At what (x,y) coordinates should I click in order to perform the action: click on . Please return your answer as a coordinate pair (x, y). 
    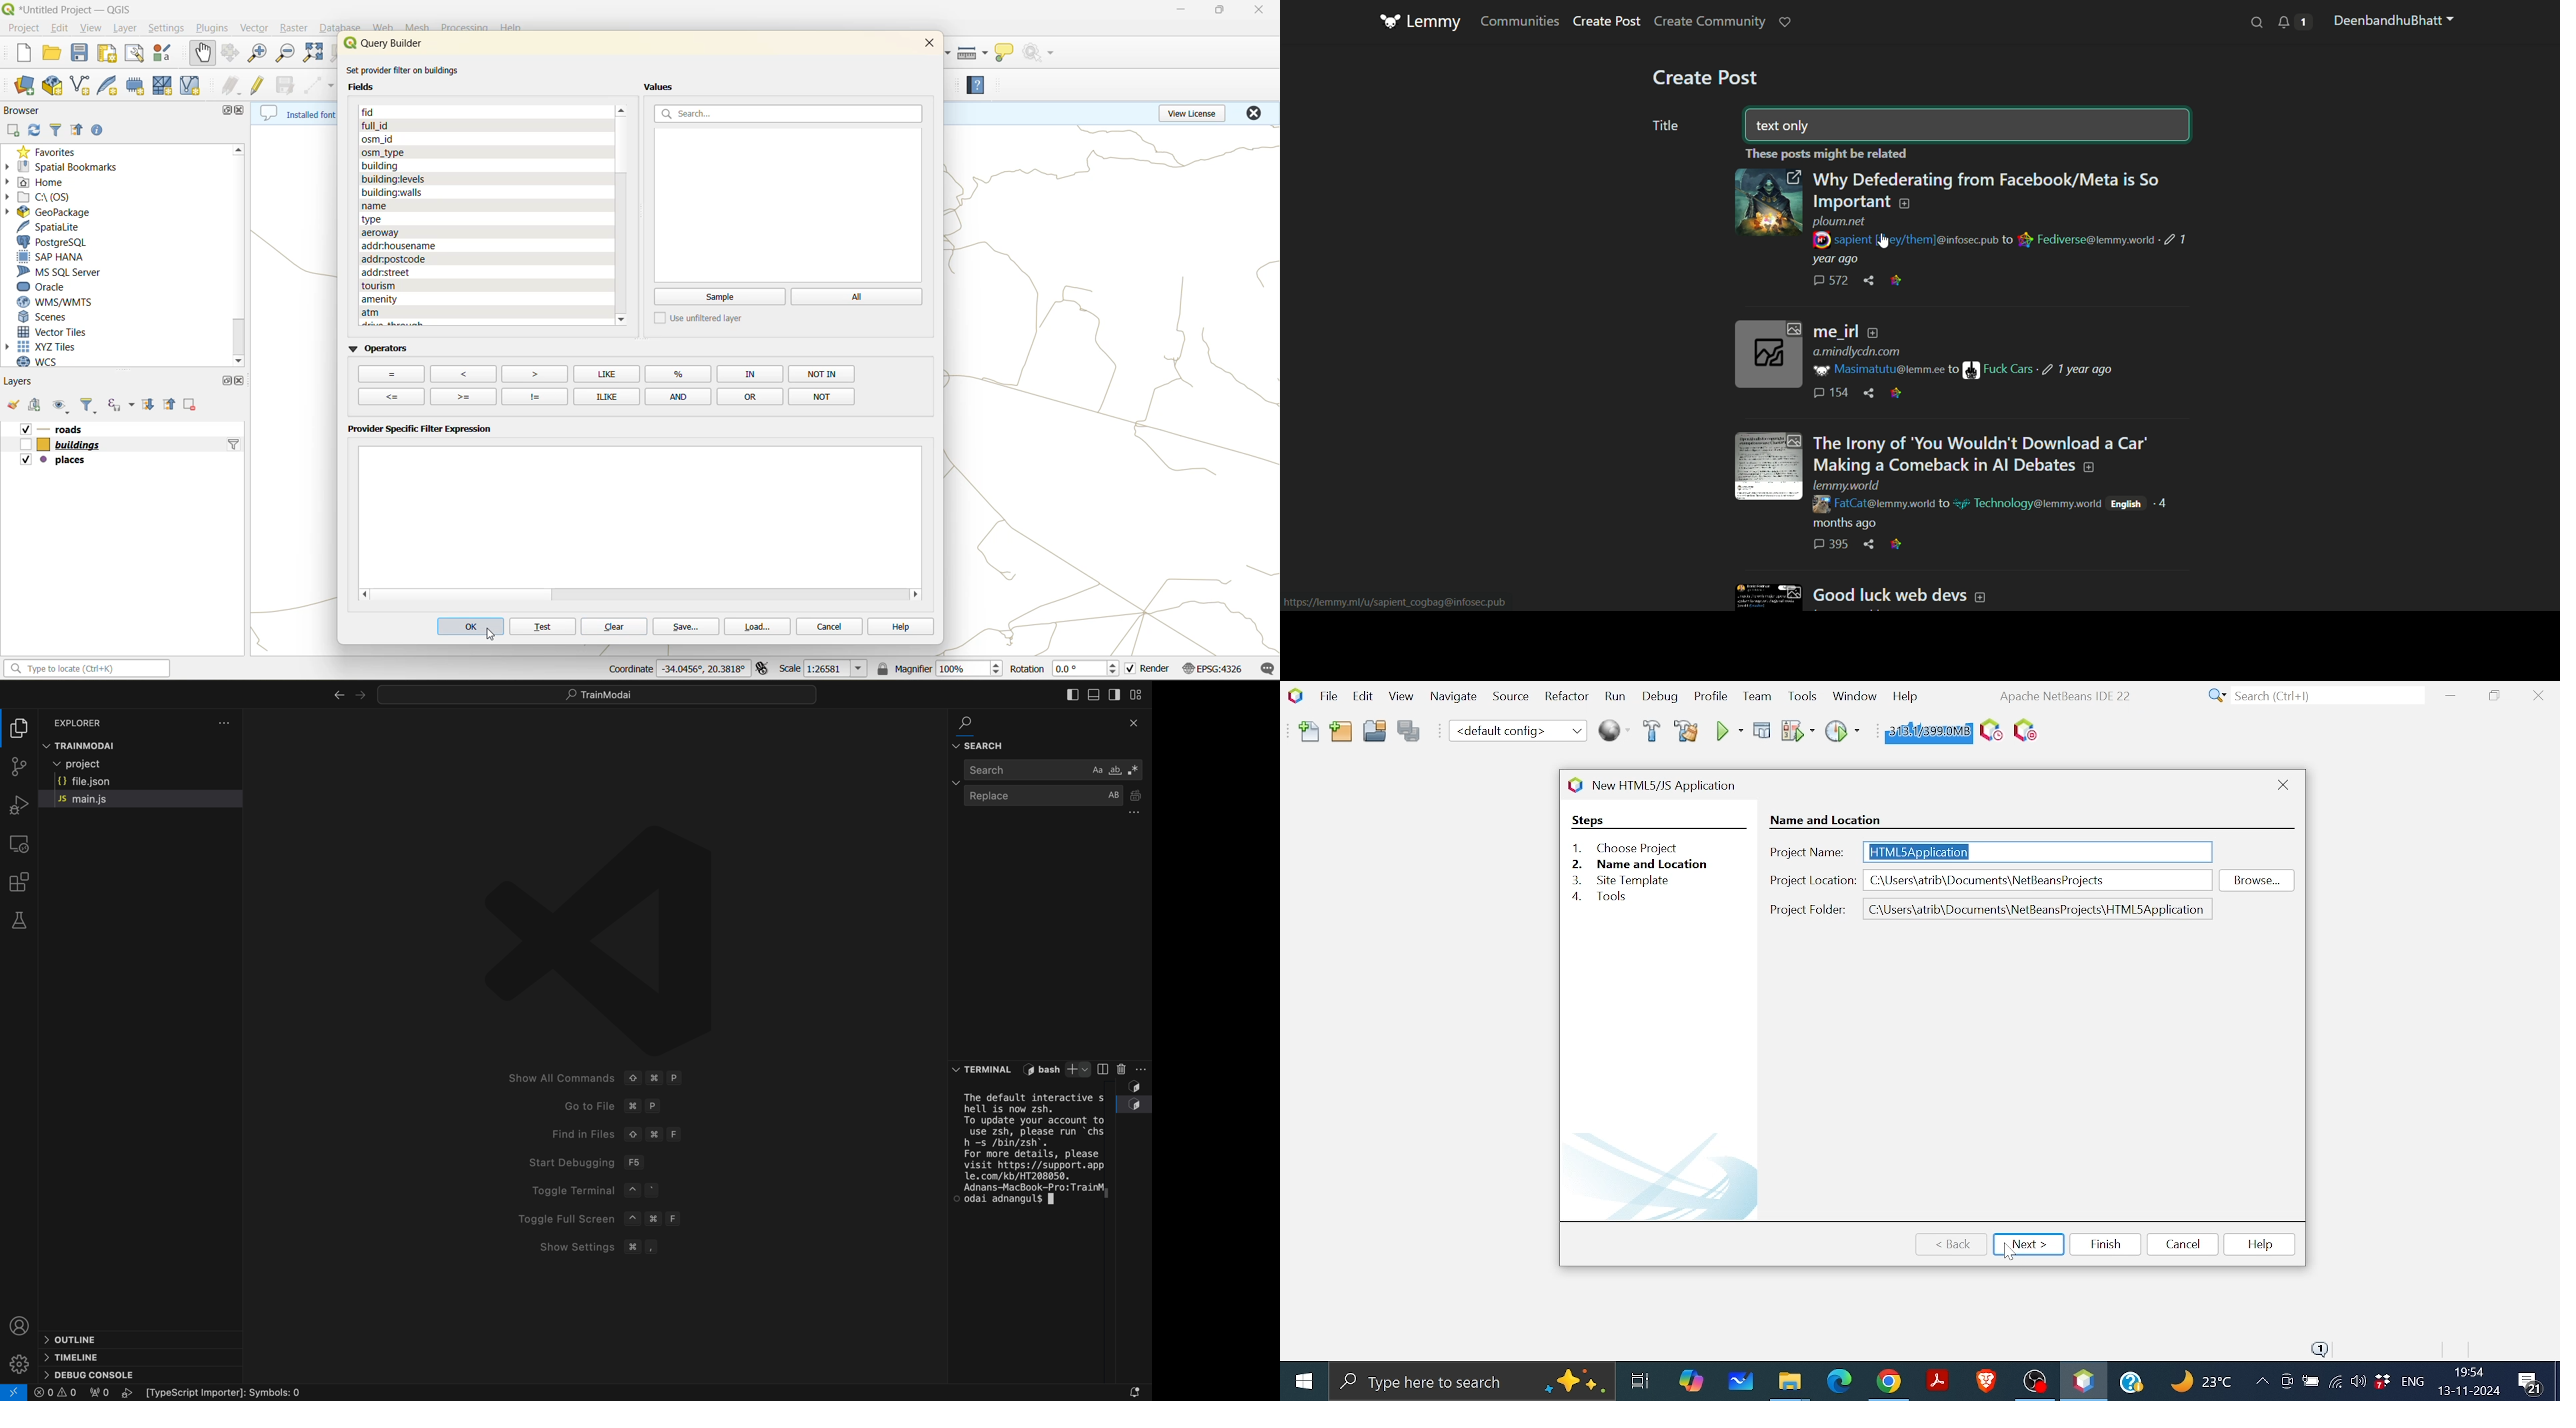
    Looking at the image, I should click on (75, 1339).